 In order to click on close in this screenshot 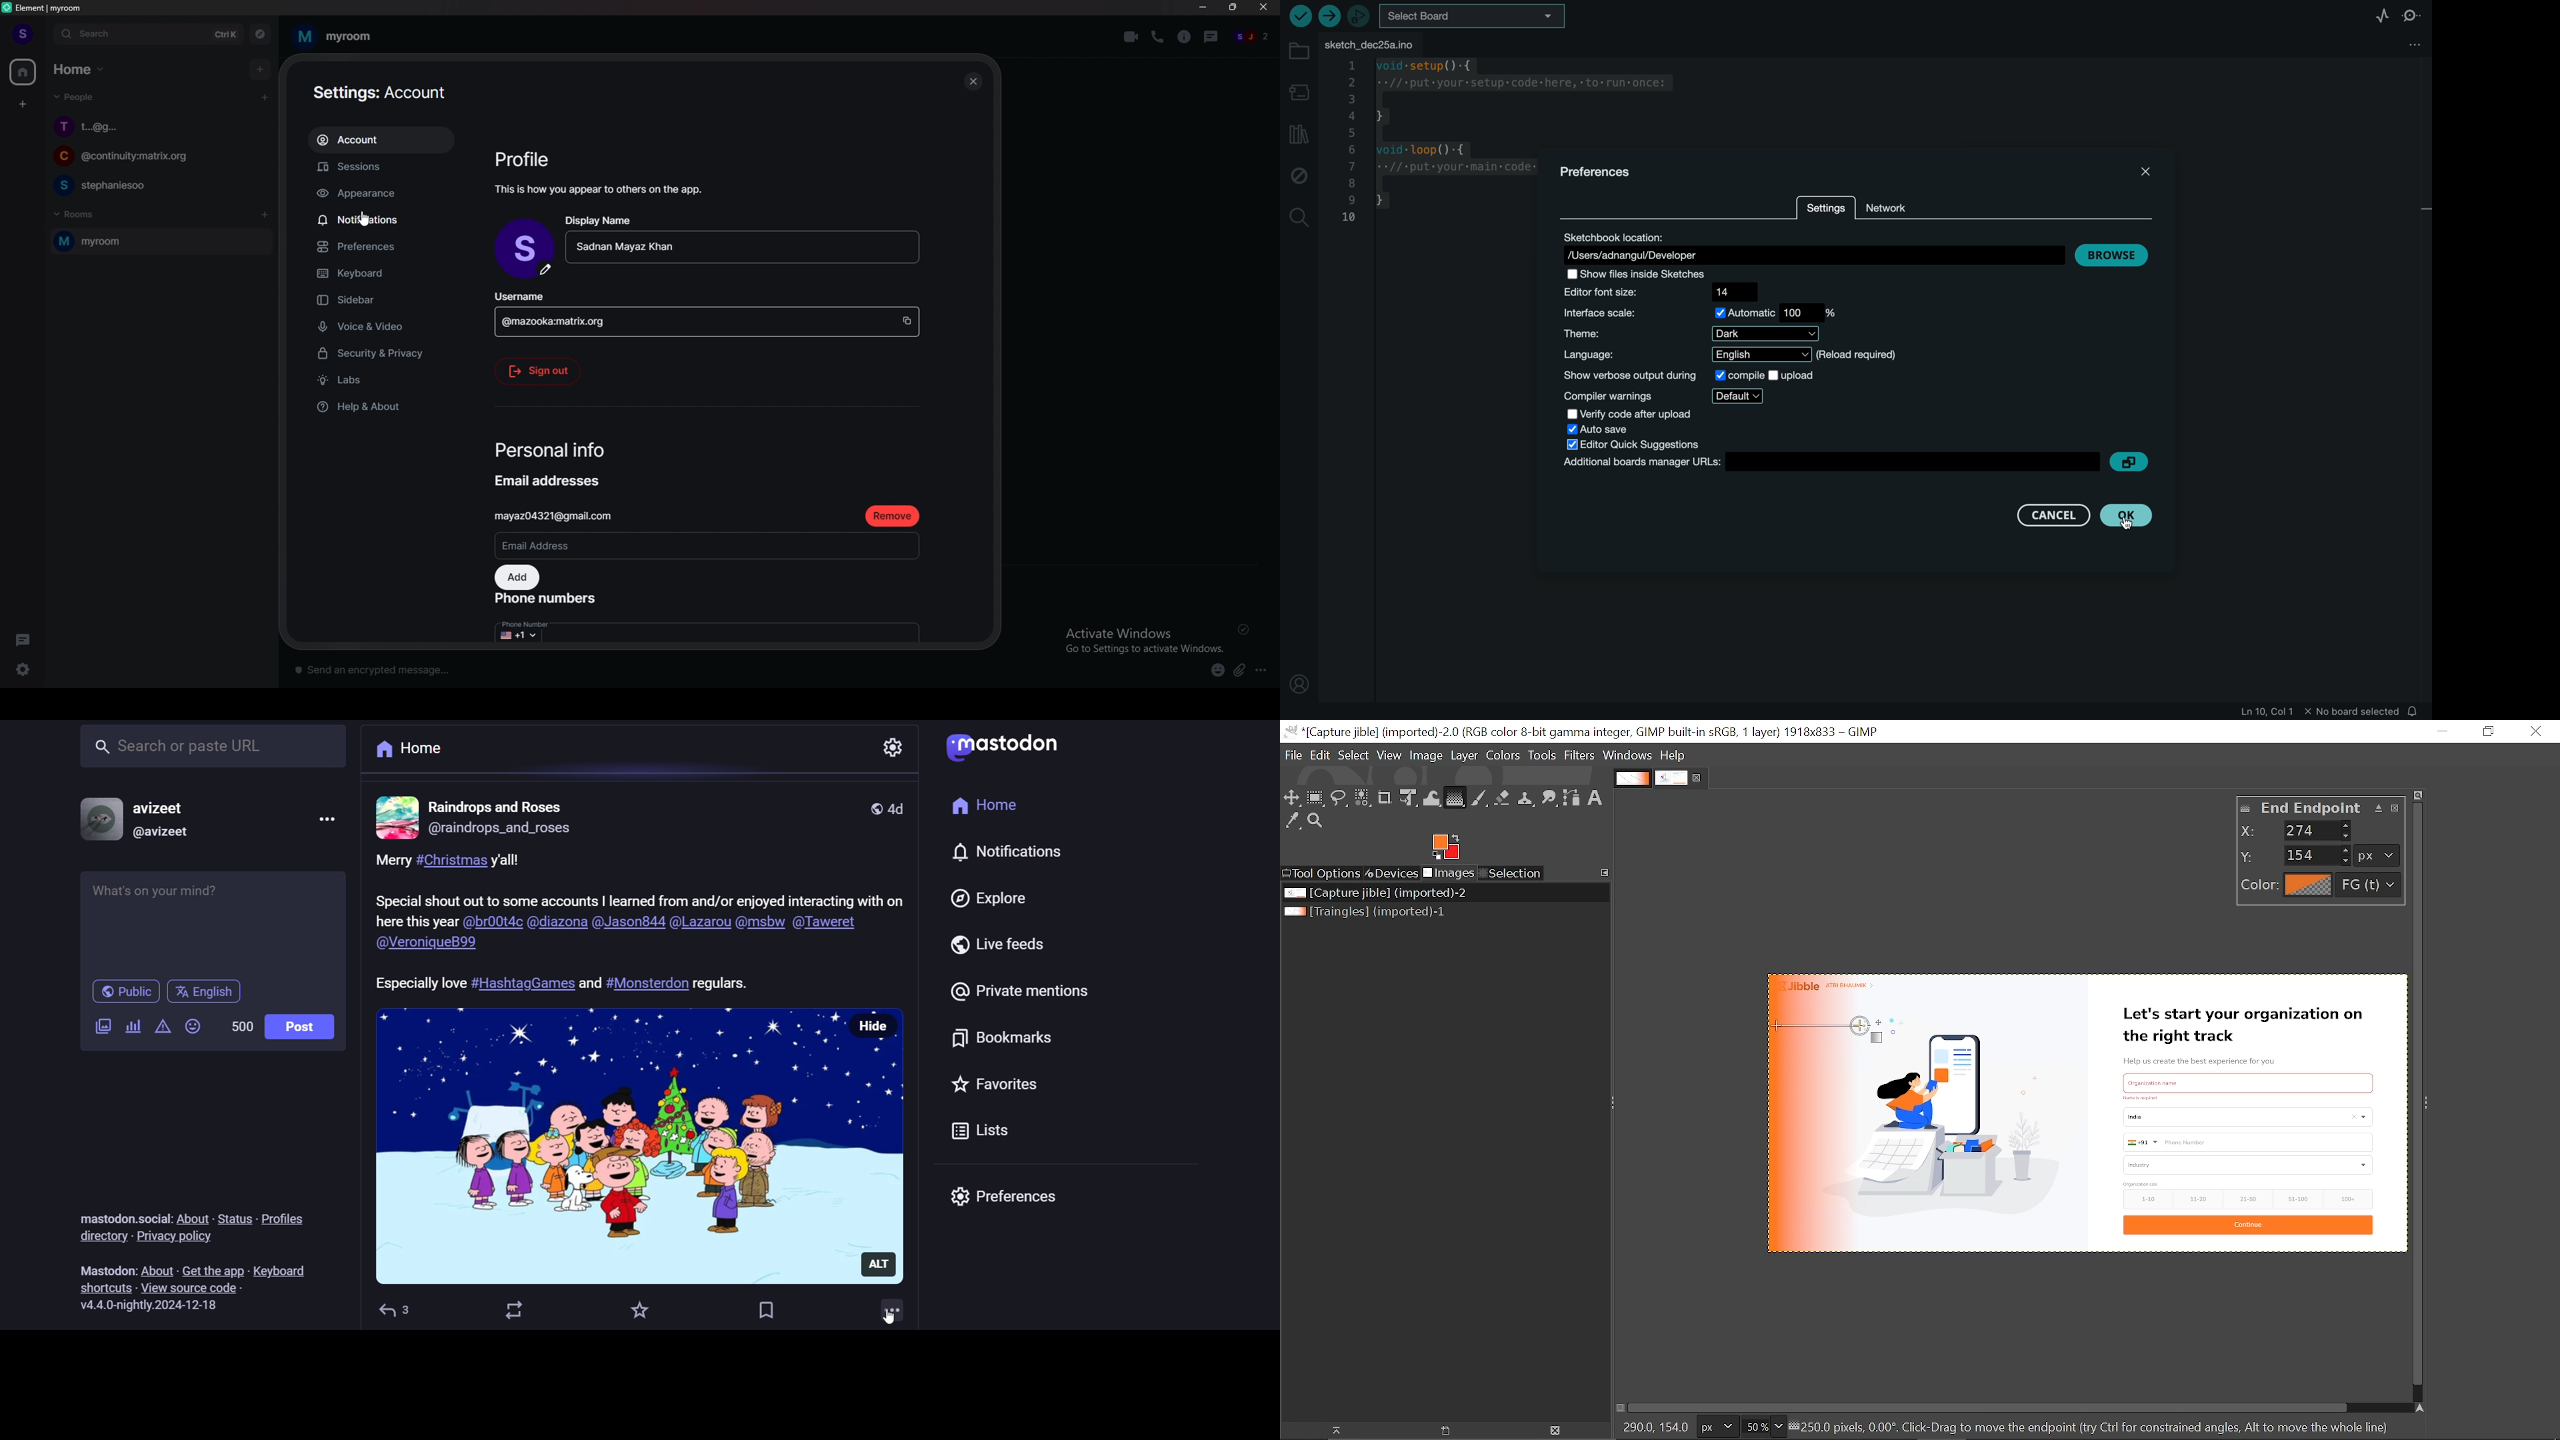, I will do `click(1263, 9)`.